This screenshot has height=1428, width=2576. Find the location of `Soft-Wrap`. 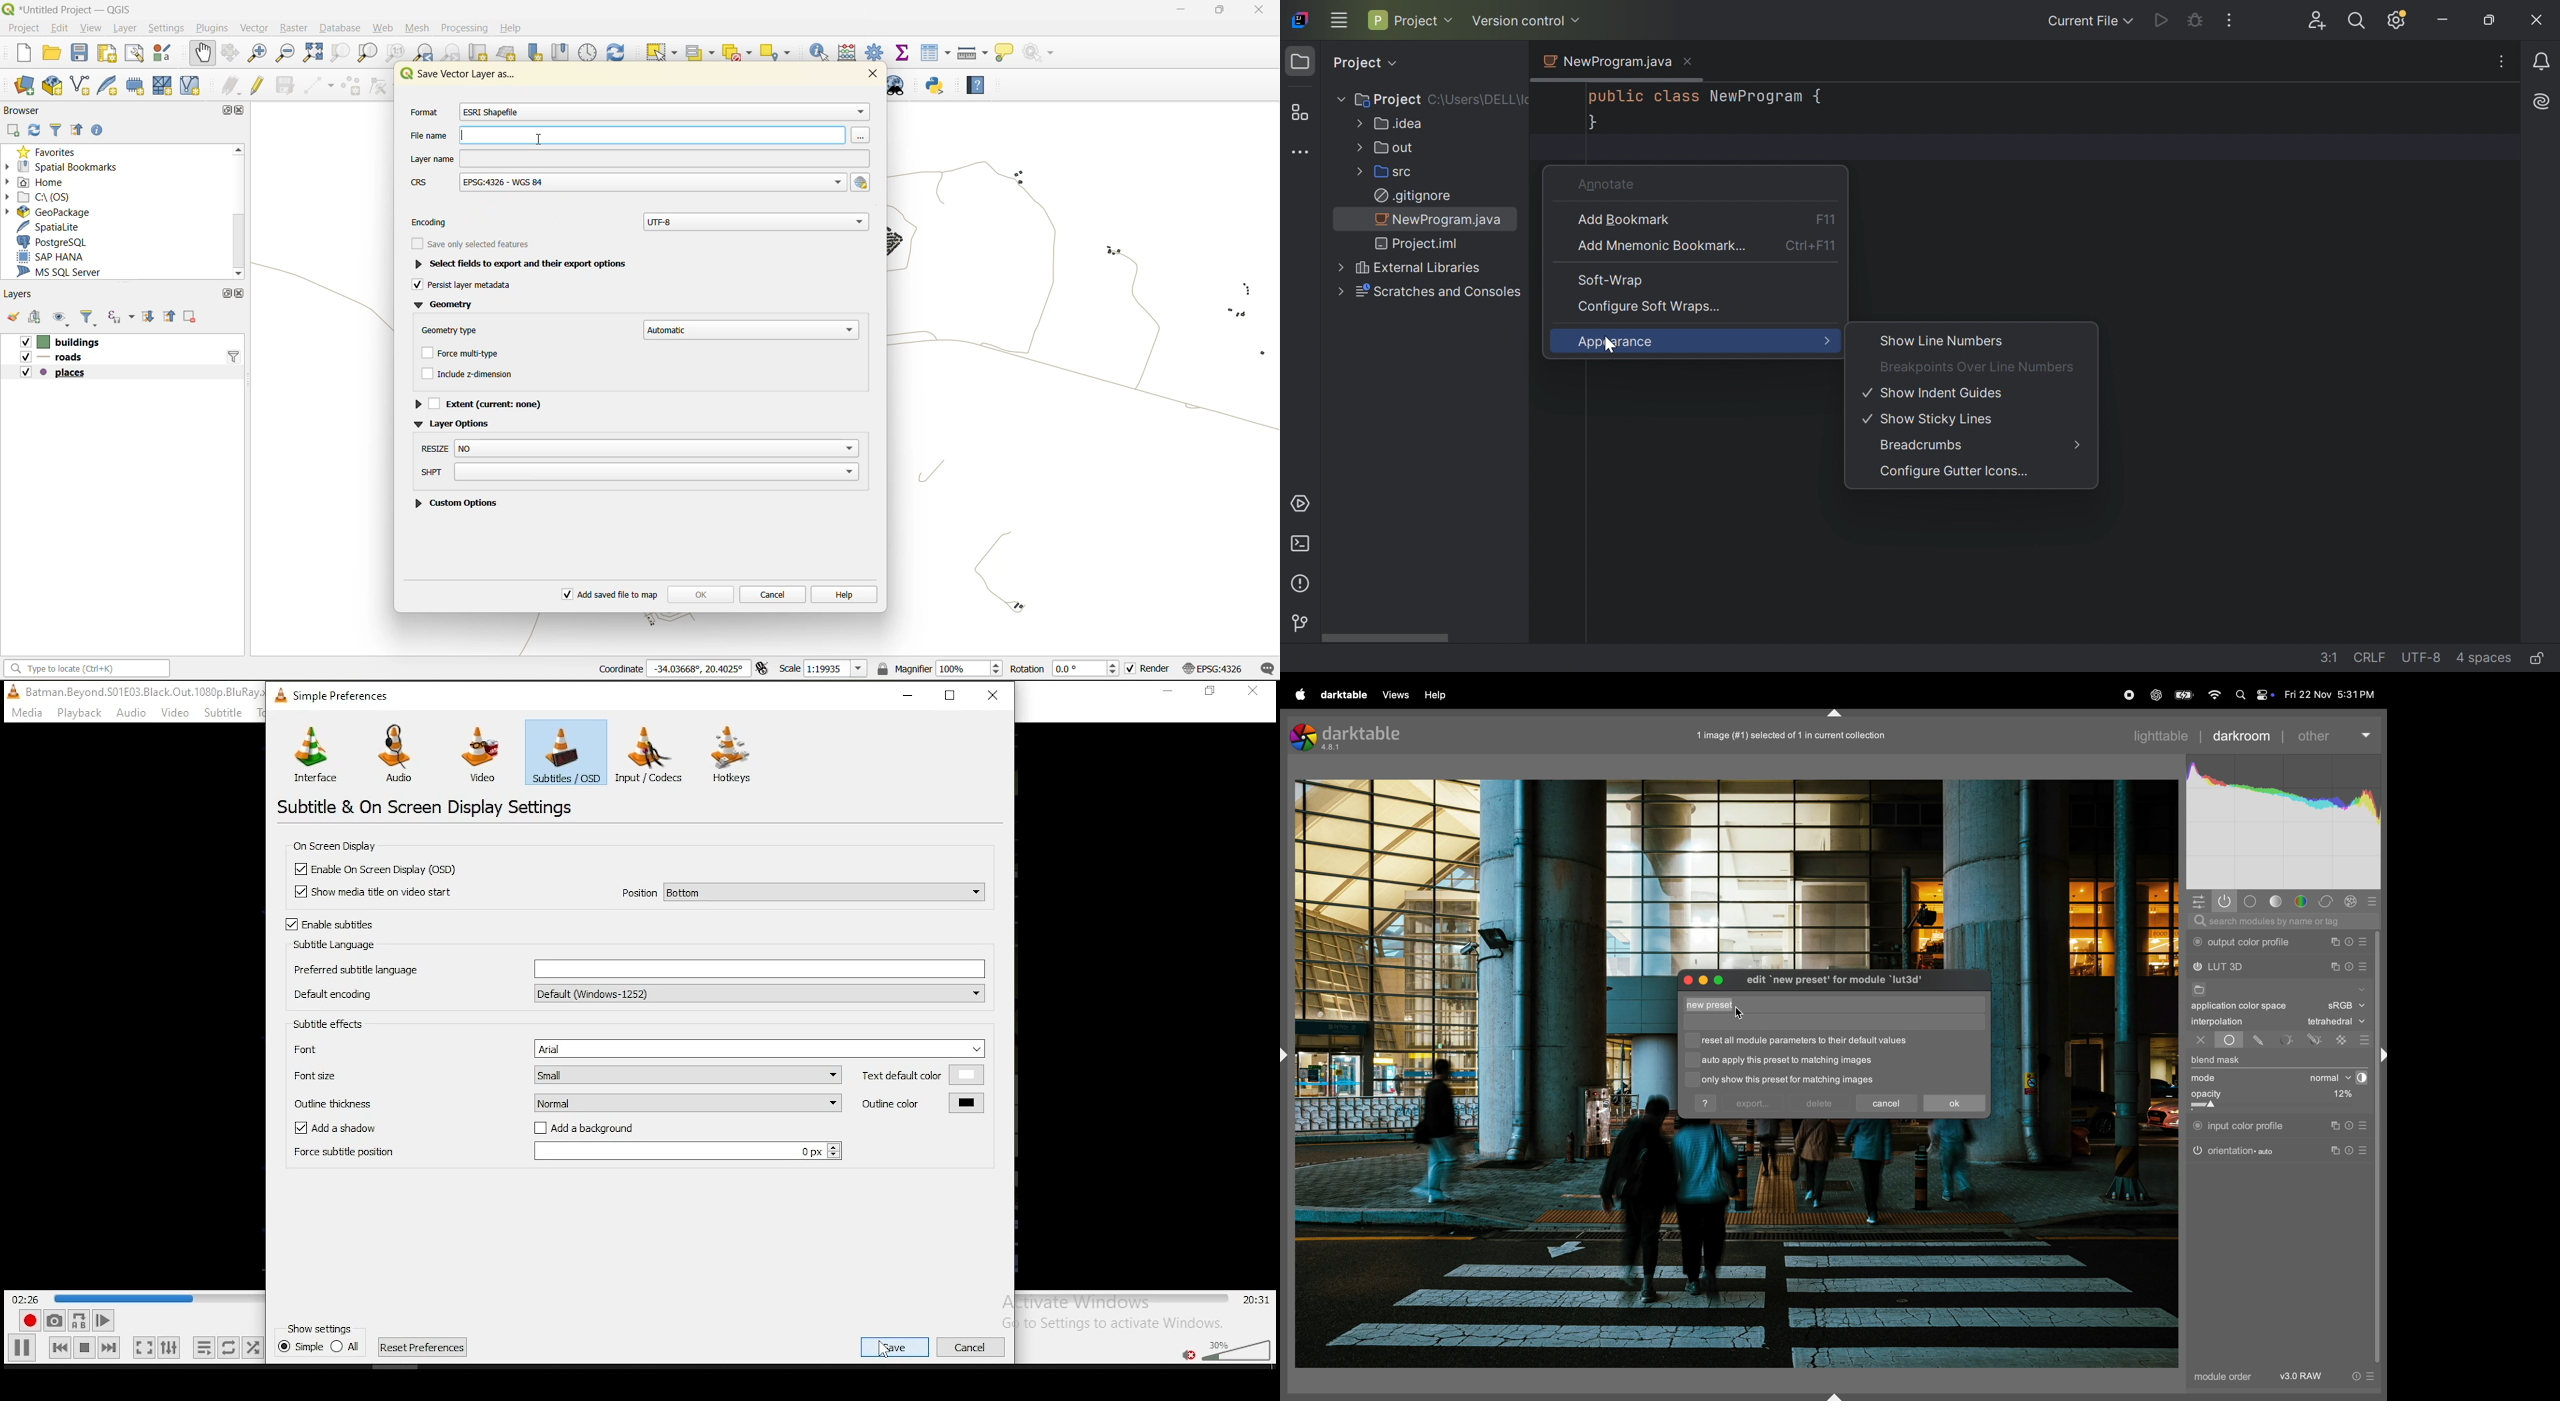

Soft-Wrap is located at coordinates (1607, 280).